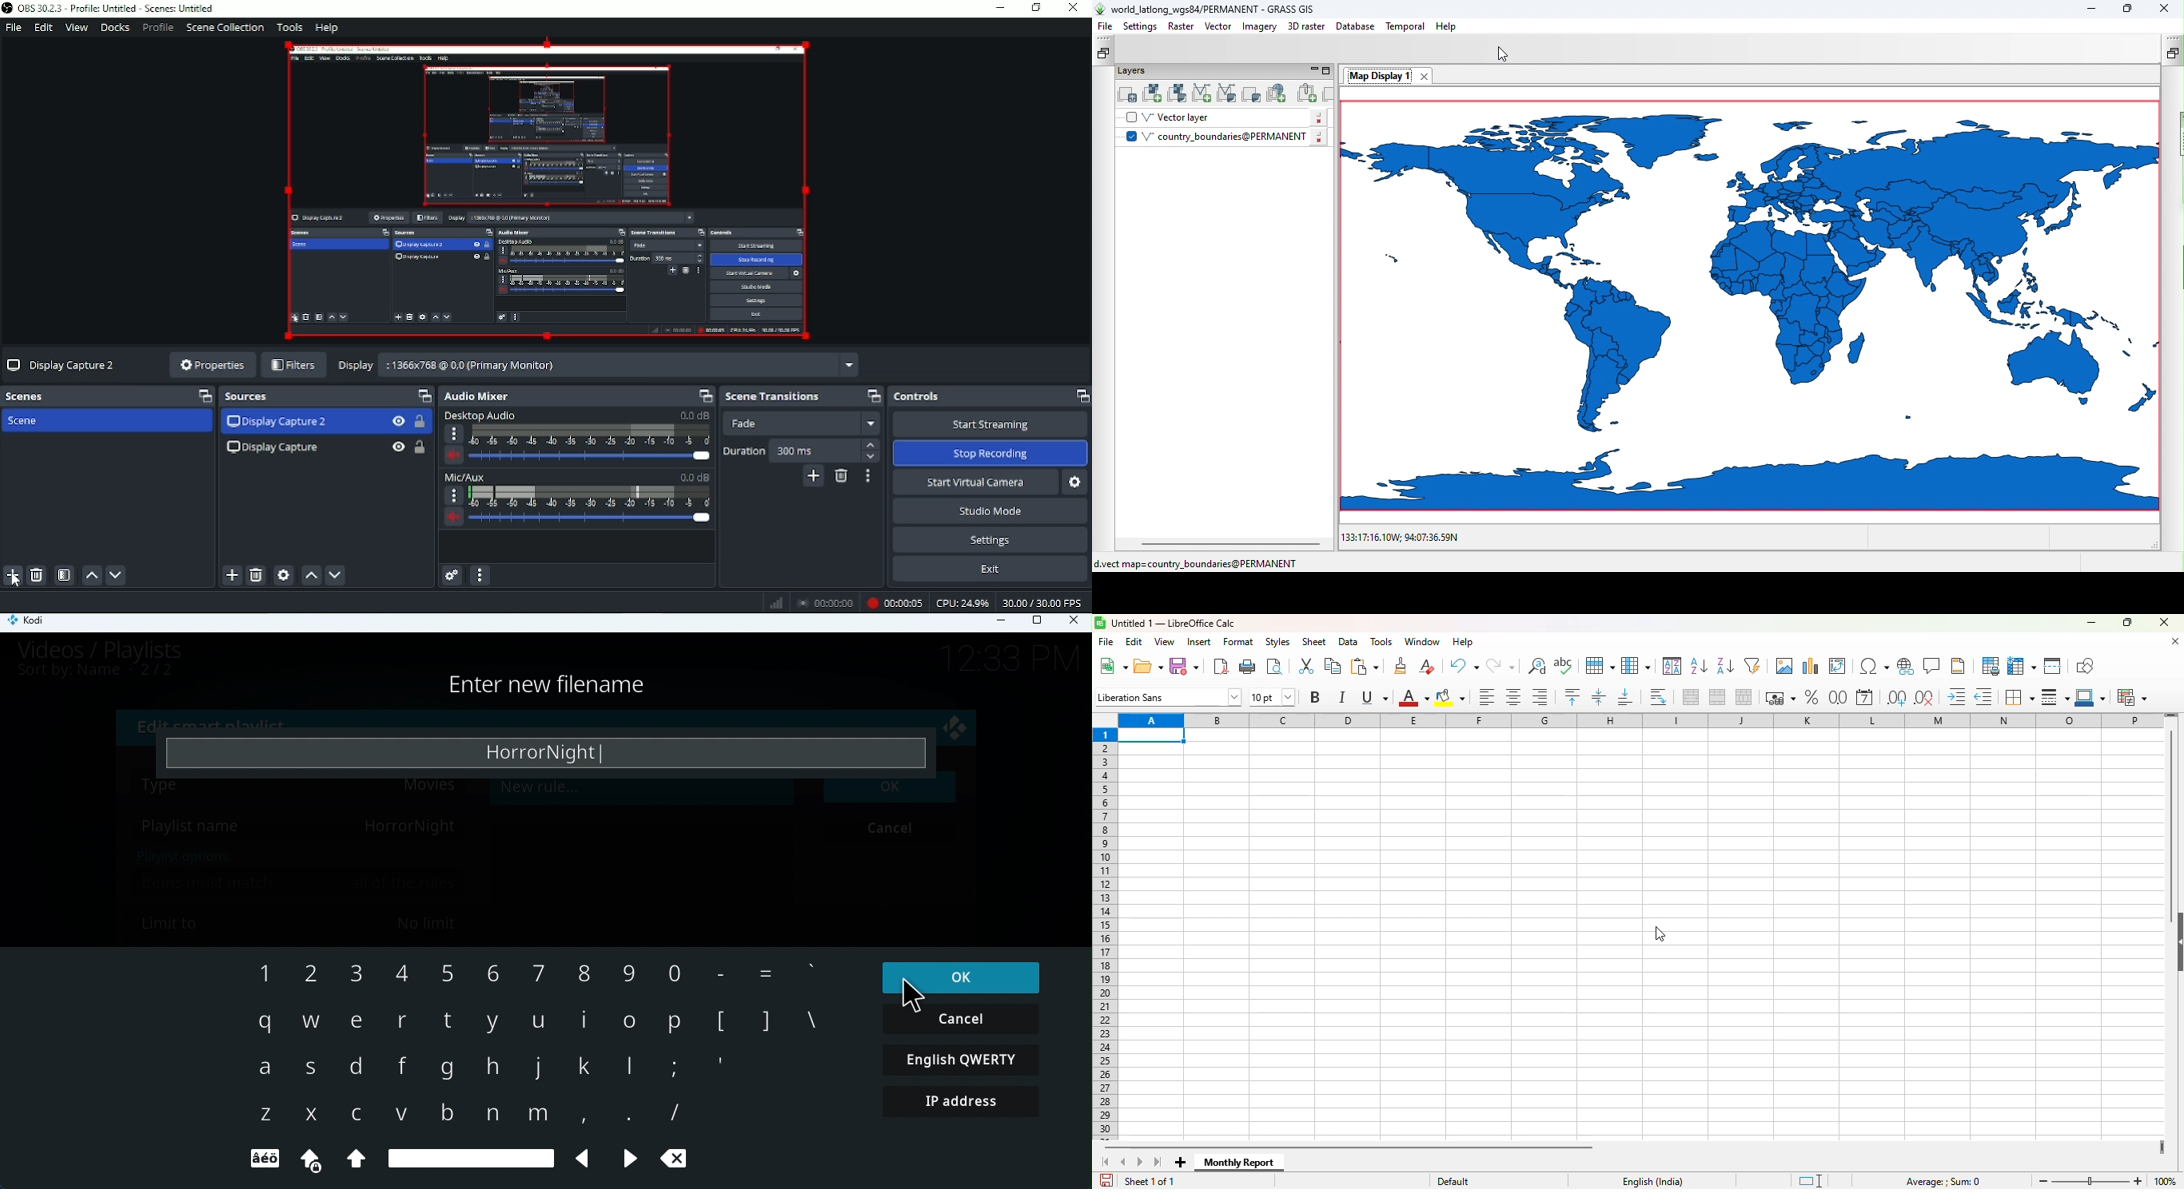  I want to click on horizontal scroll bar, so click(1350, 1148).